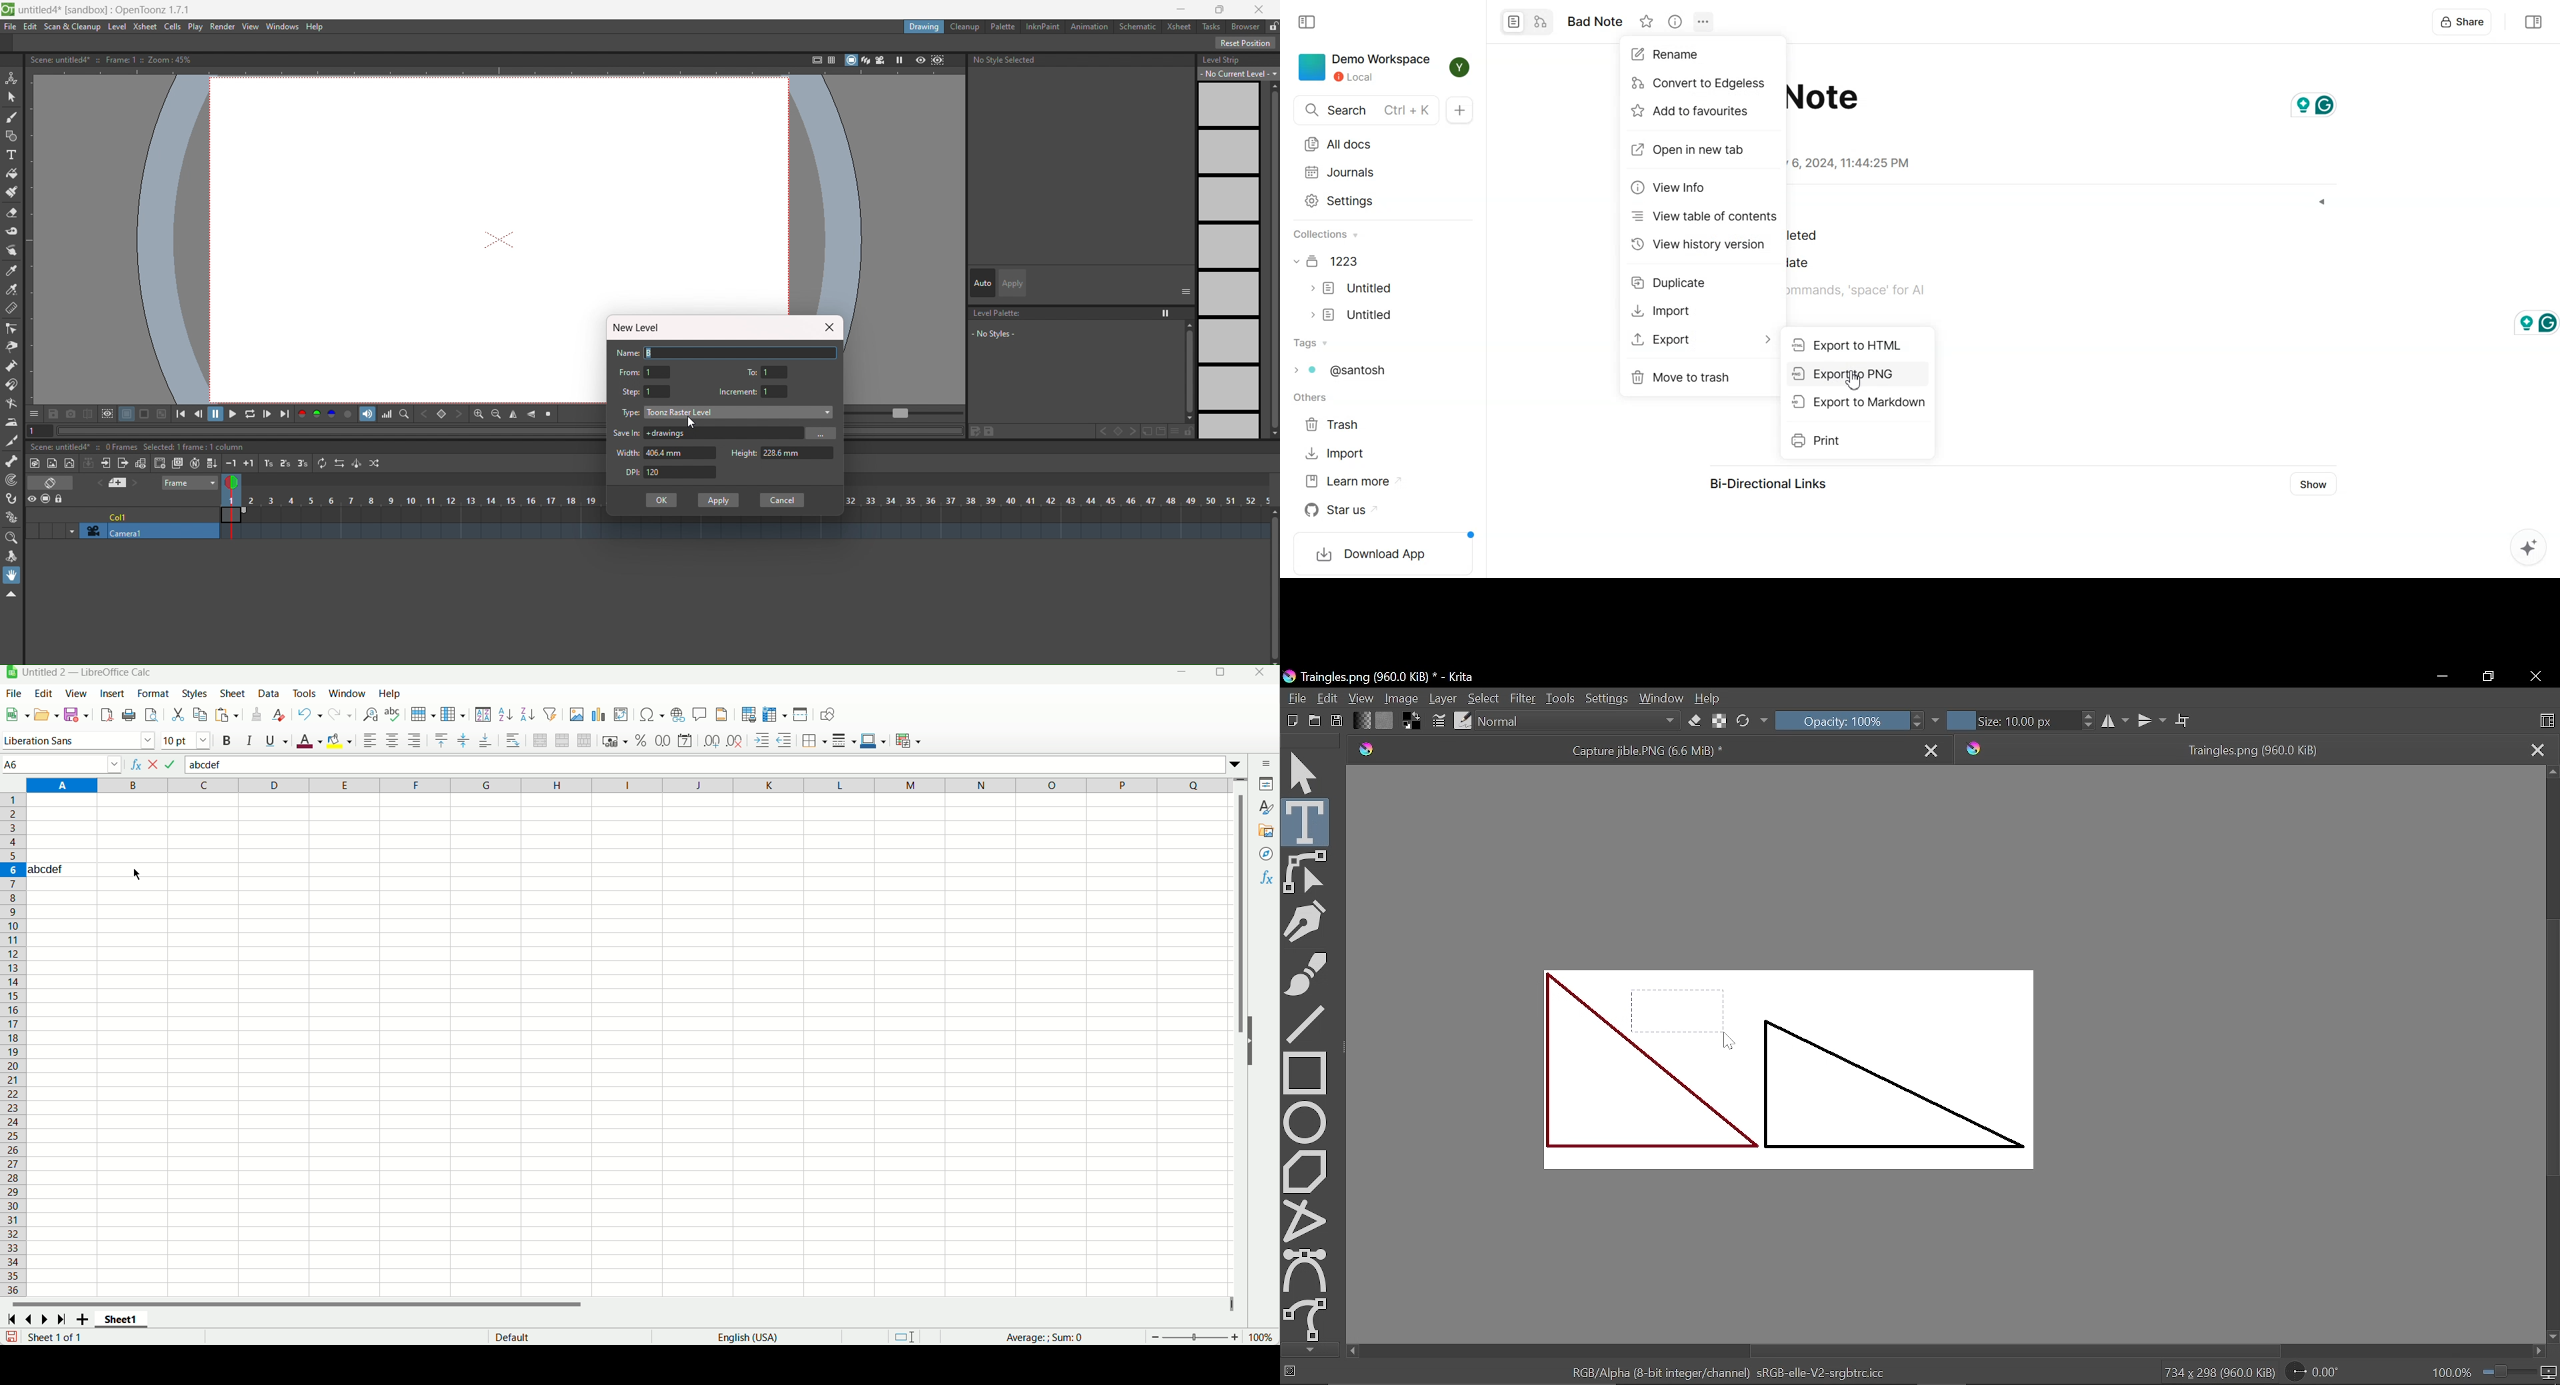  What do you see at coordinates (1310, 343) in the screenshot?
I see `Tags` at bounding box center [1310, 343].